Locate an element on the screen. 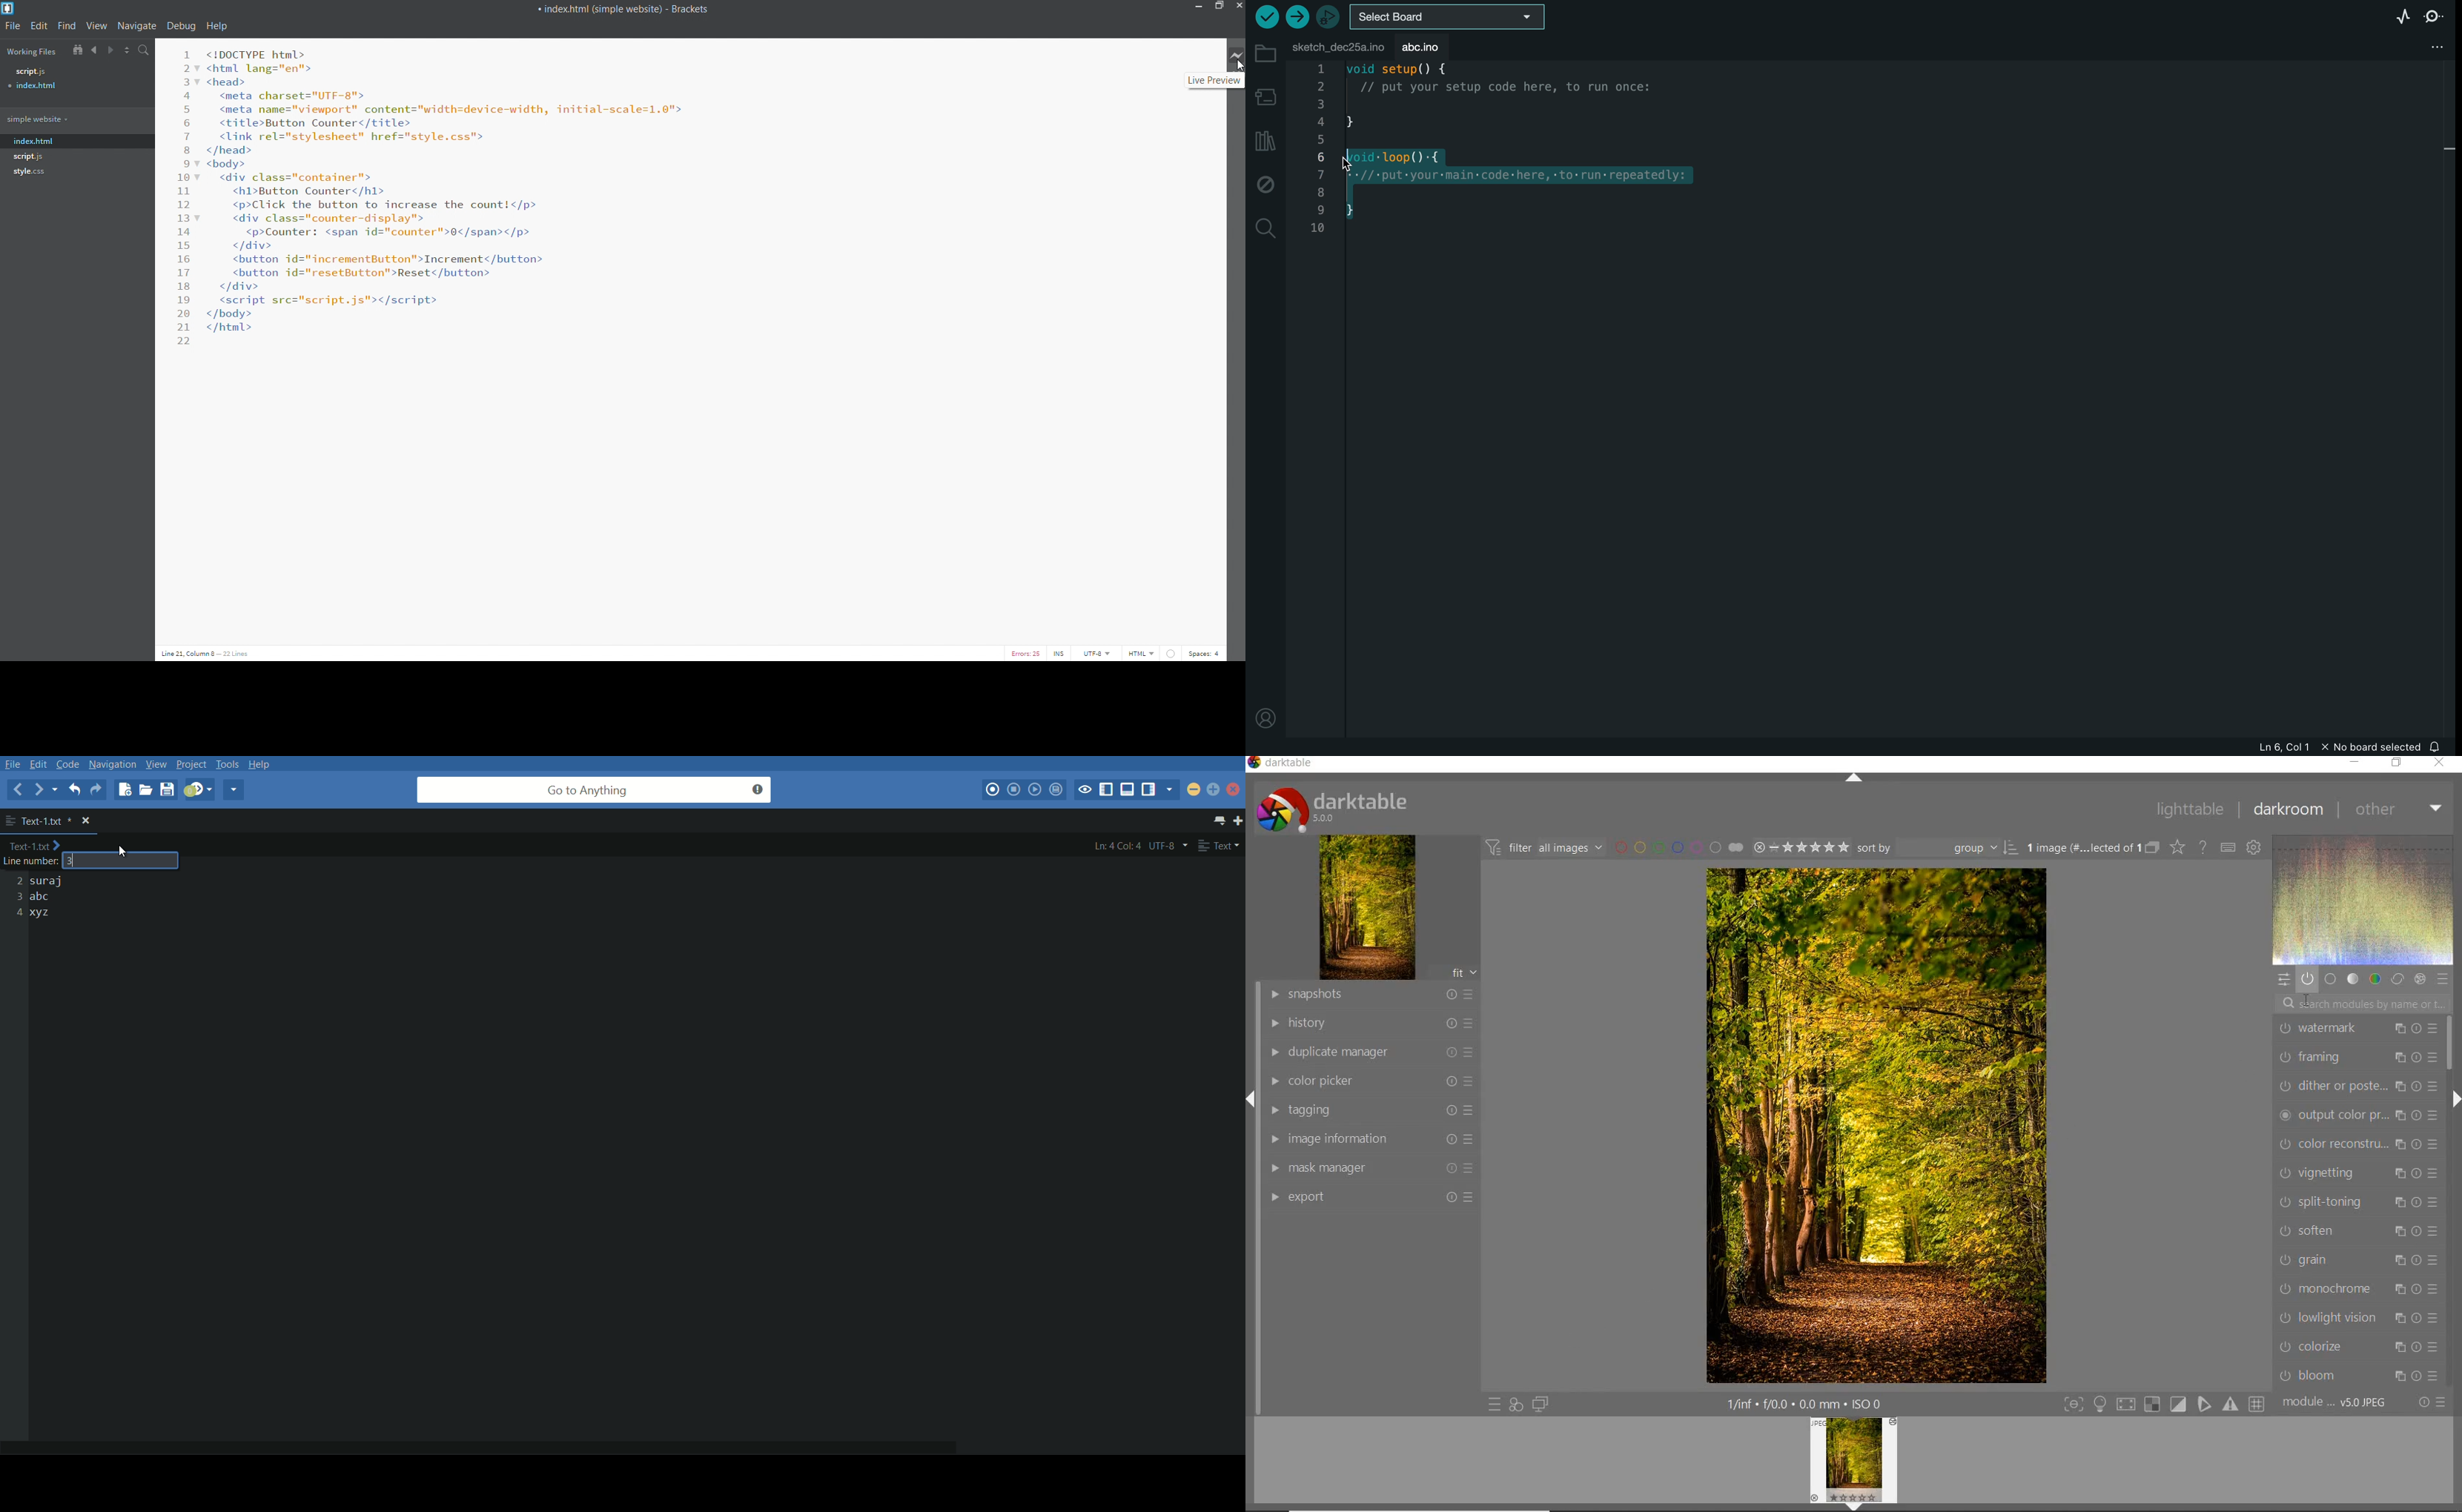 The image size is (2464, 1512). file  settings is located at coordinates (2427, 47).